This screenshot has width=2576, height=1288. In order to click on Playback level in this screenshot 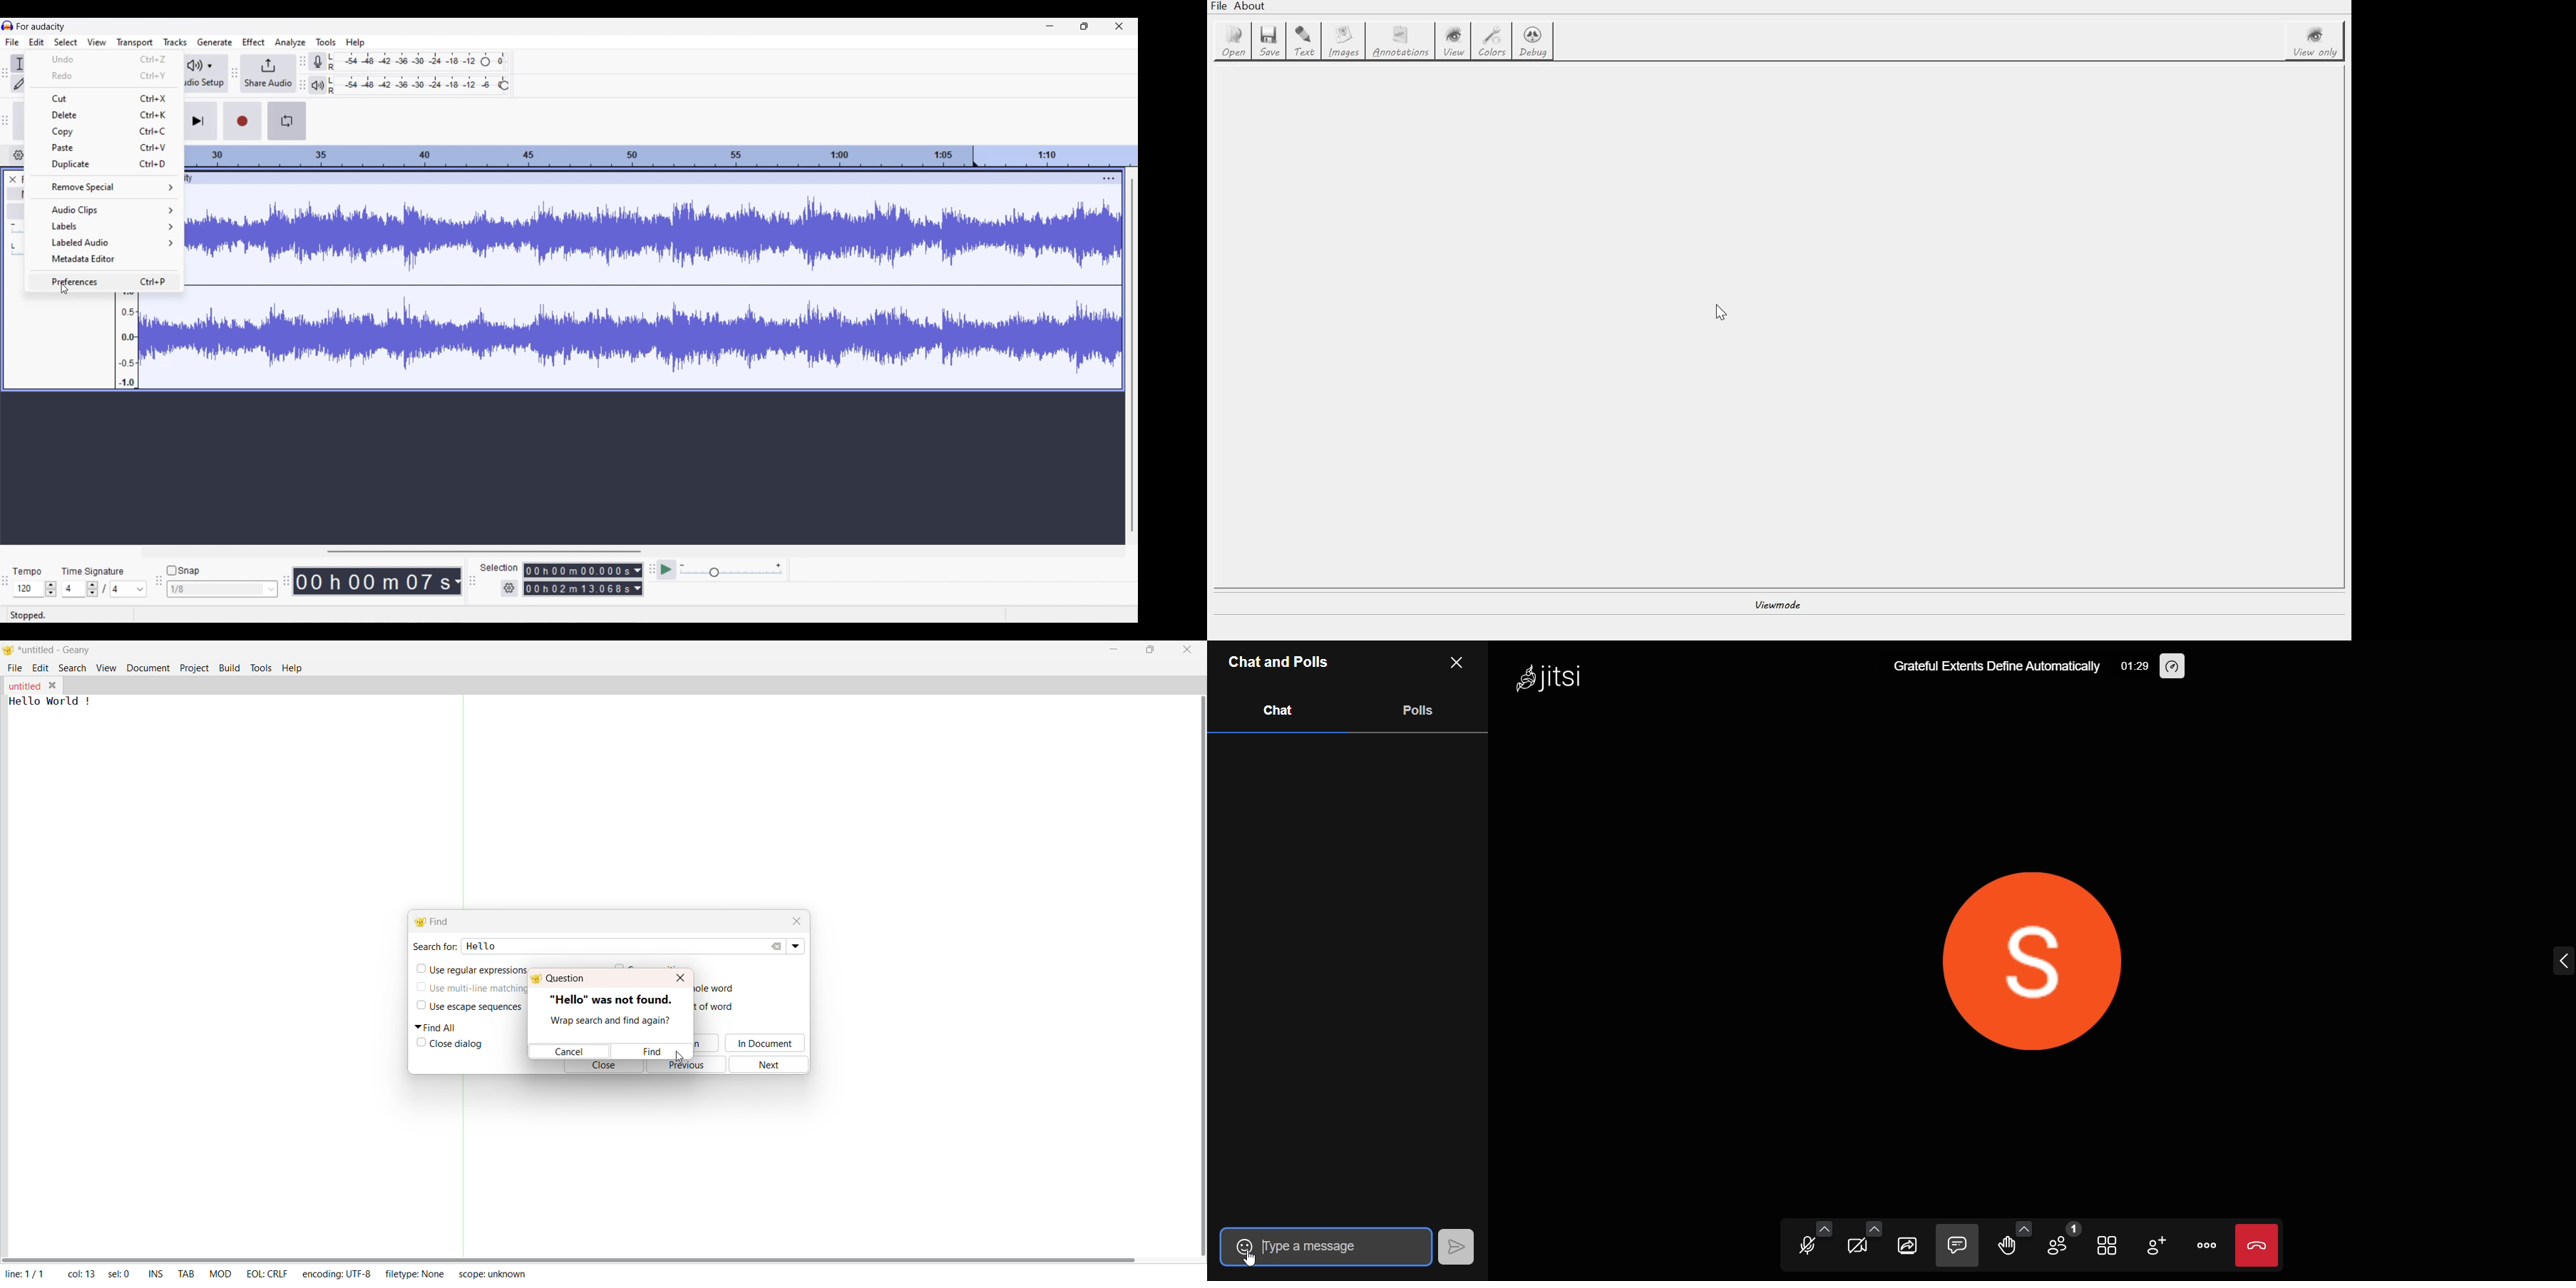, I will do `click(413, 85)`.